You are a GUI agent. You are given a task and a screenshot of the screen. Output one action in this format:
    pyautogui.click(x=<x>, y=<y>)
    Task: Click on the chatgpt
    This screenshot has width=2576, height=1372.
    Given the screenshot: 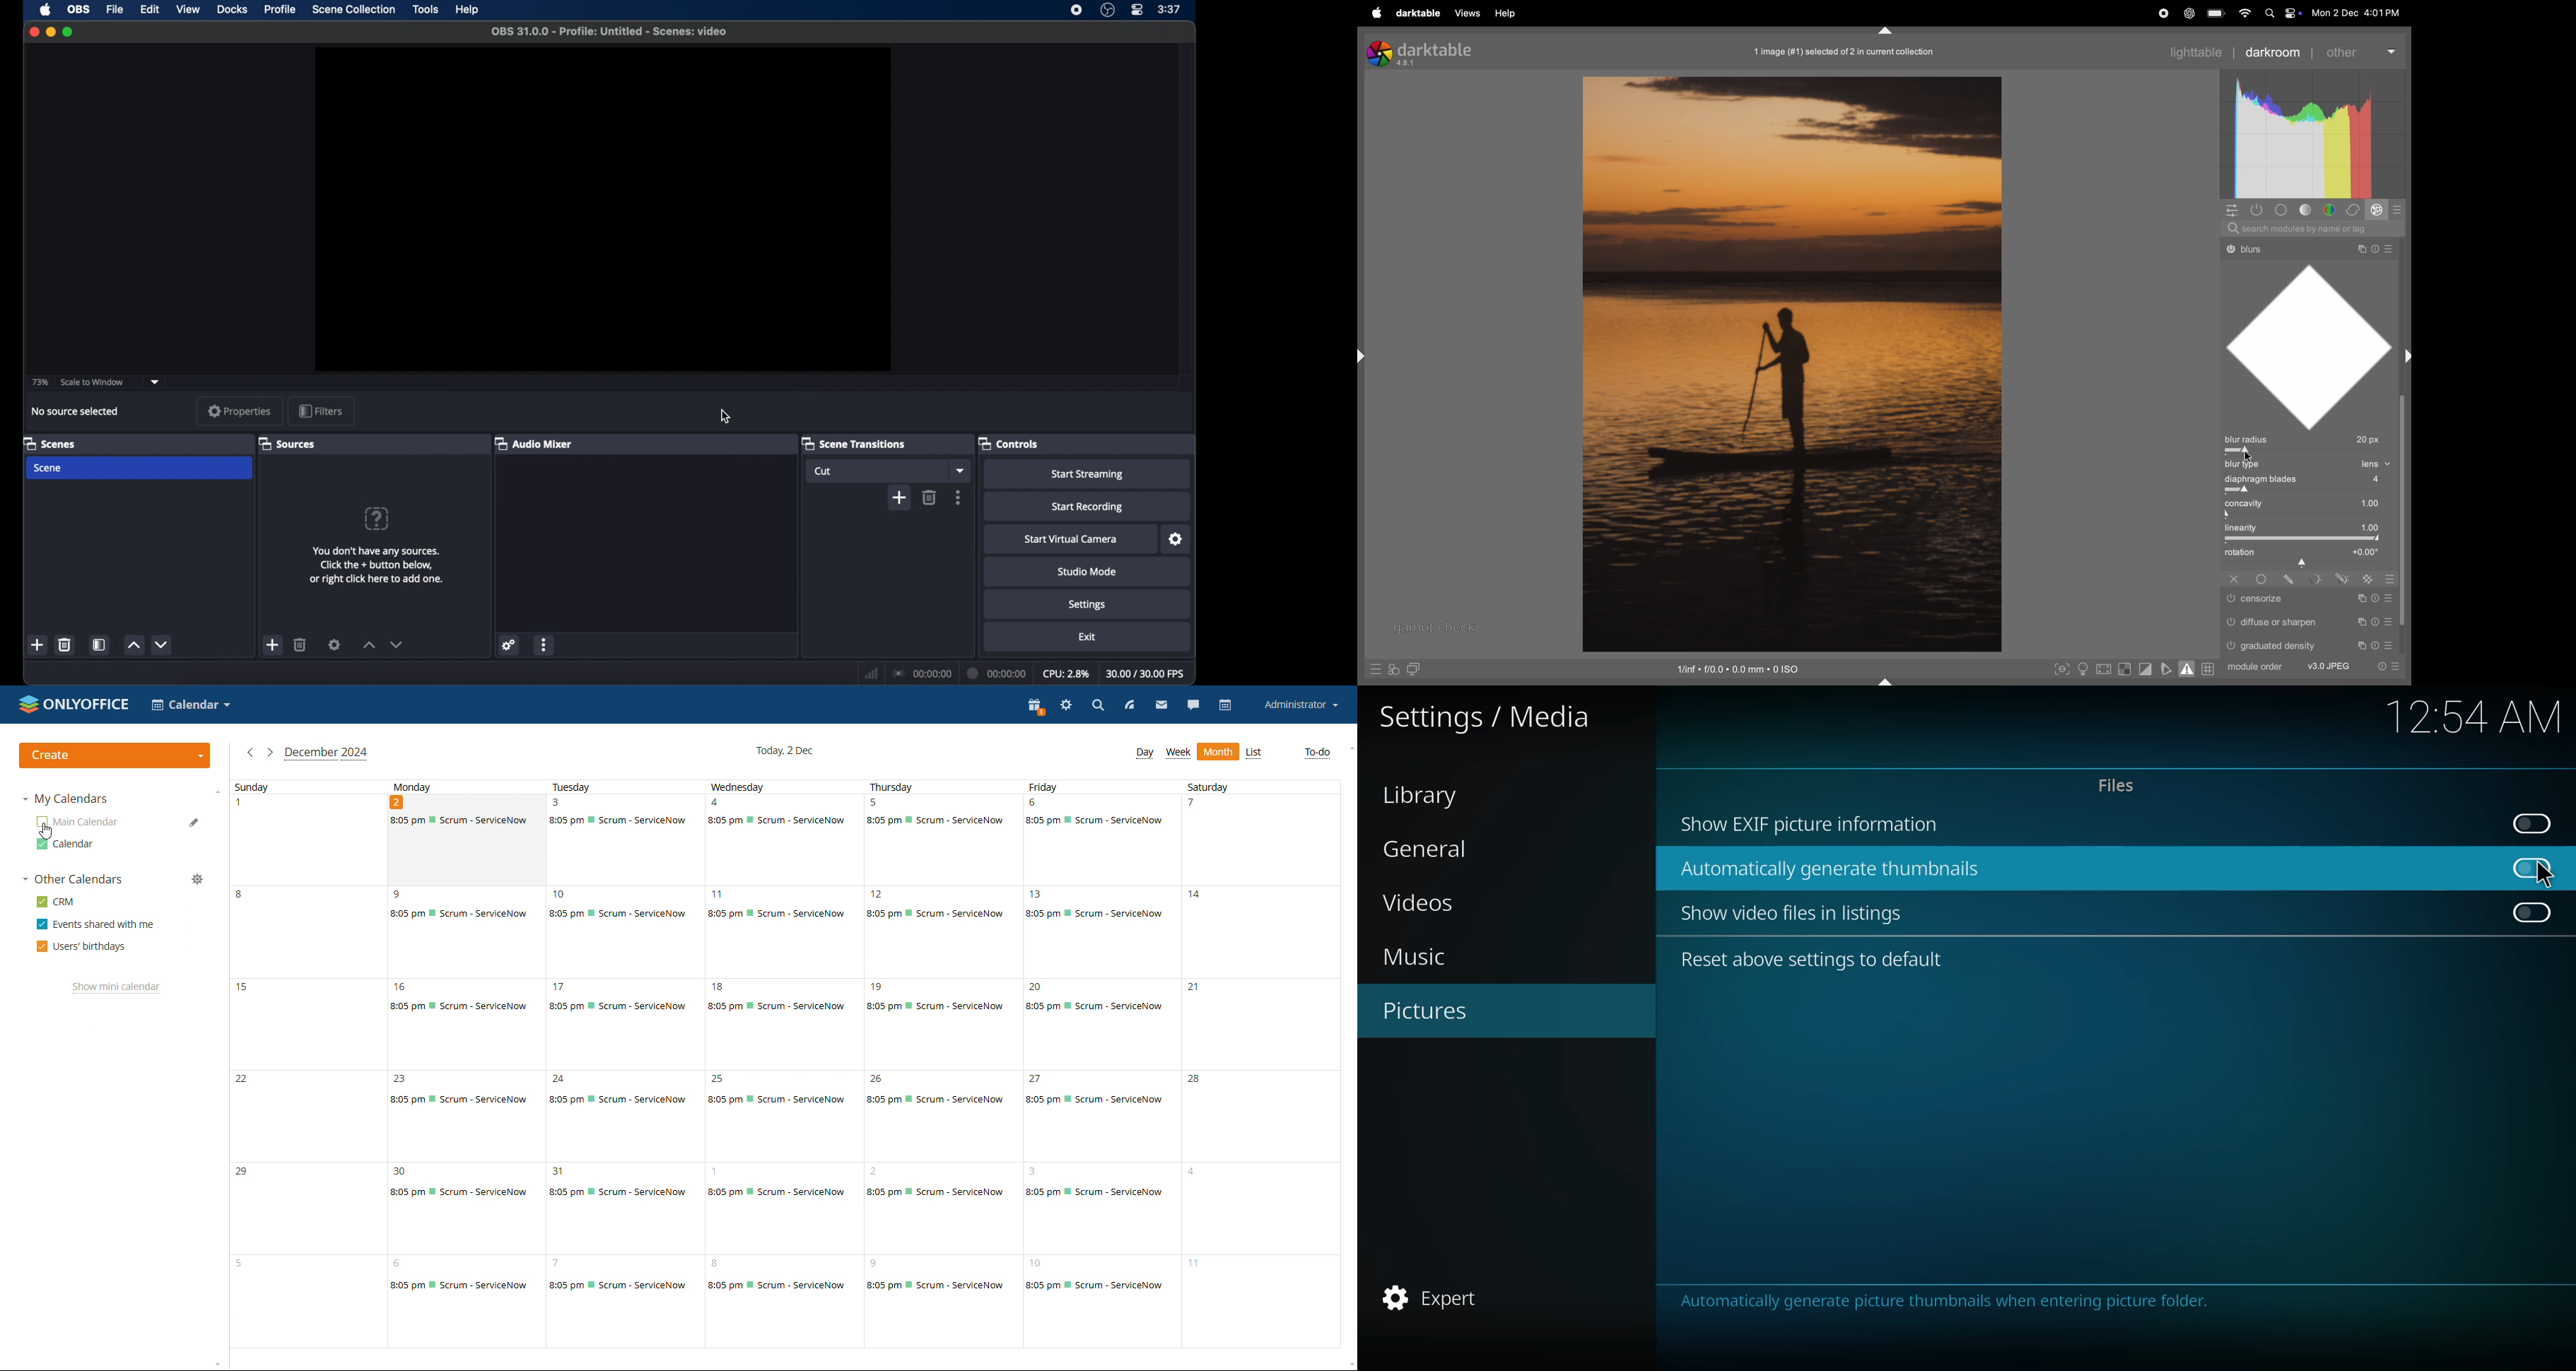 What is the action you would take?
    pyautogui.click(x=2189, y=12)
    